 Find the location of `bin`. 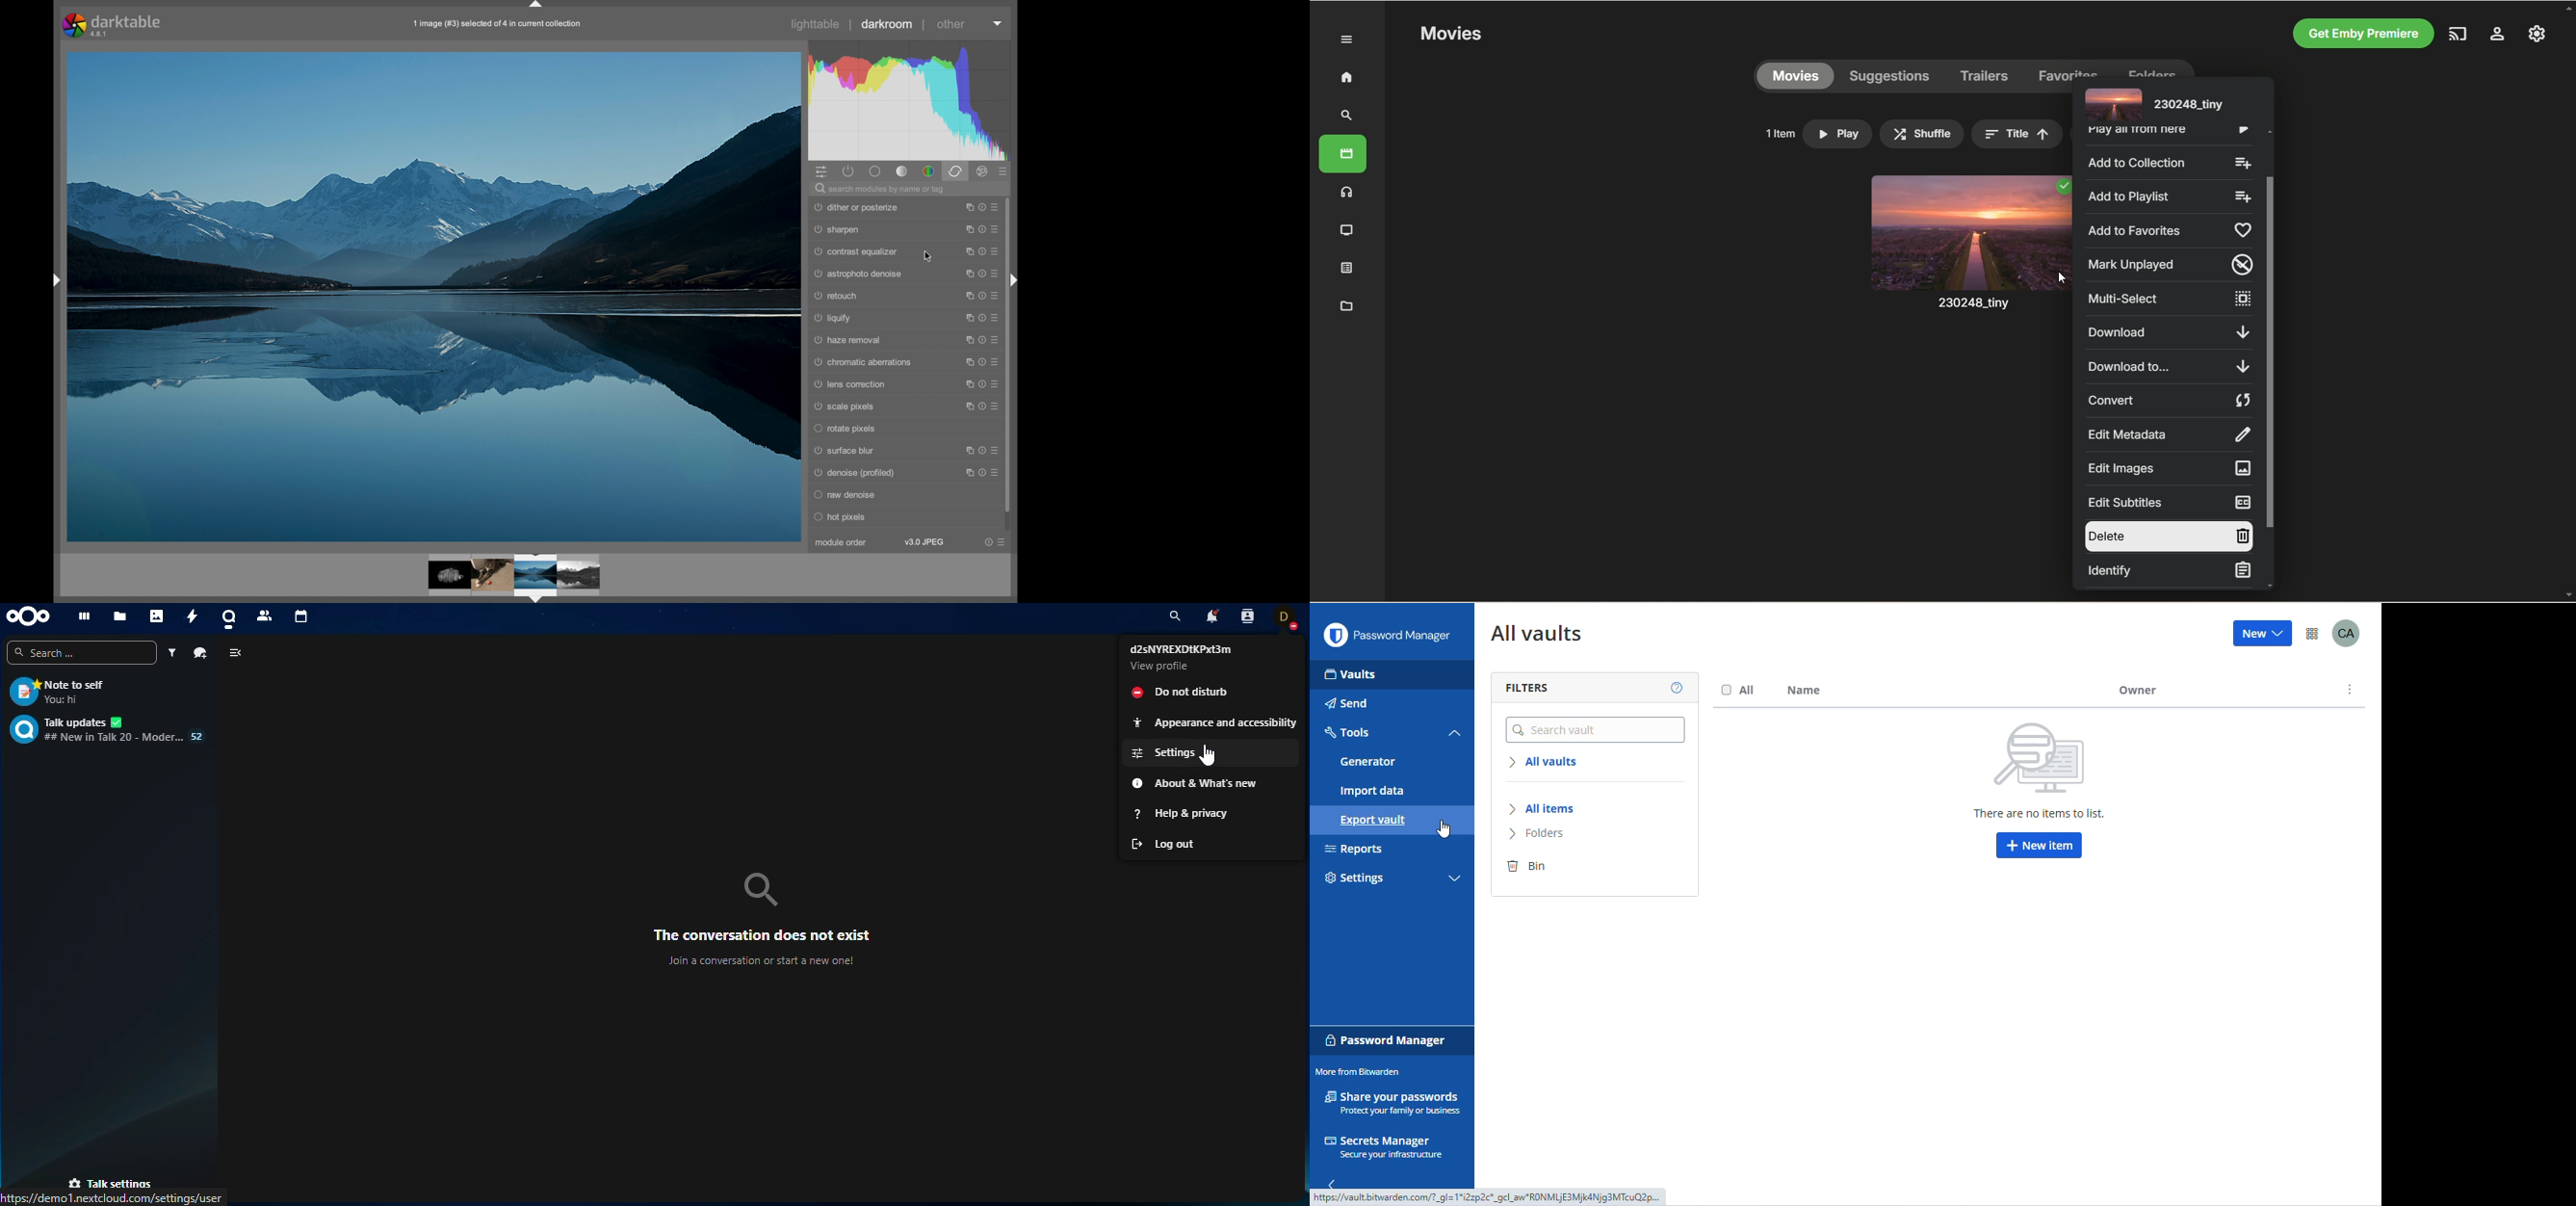

bin is located at coordinates (1527, 868).